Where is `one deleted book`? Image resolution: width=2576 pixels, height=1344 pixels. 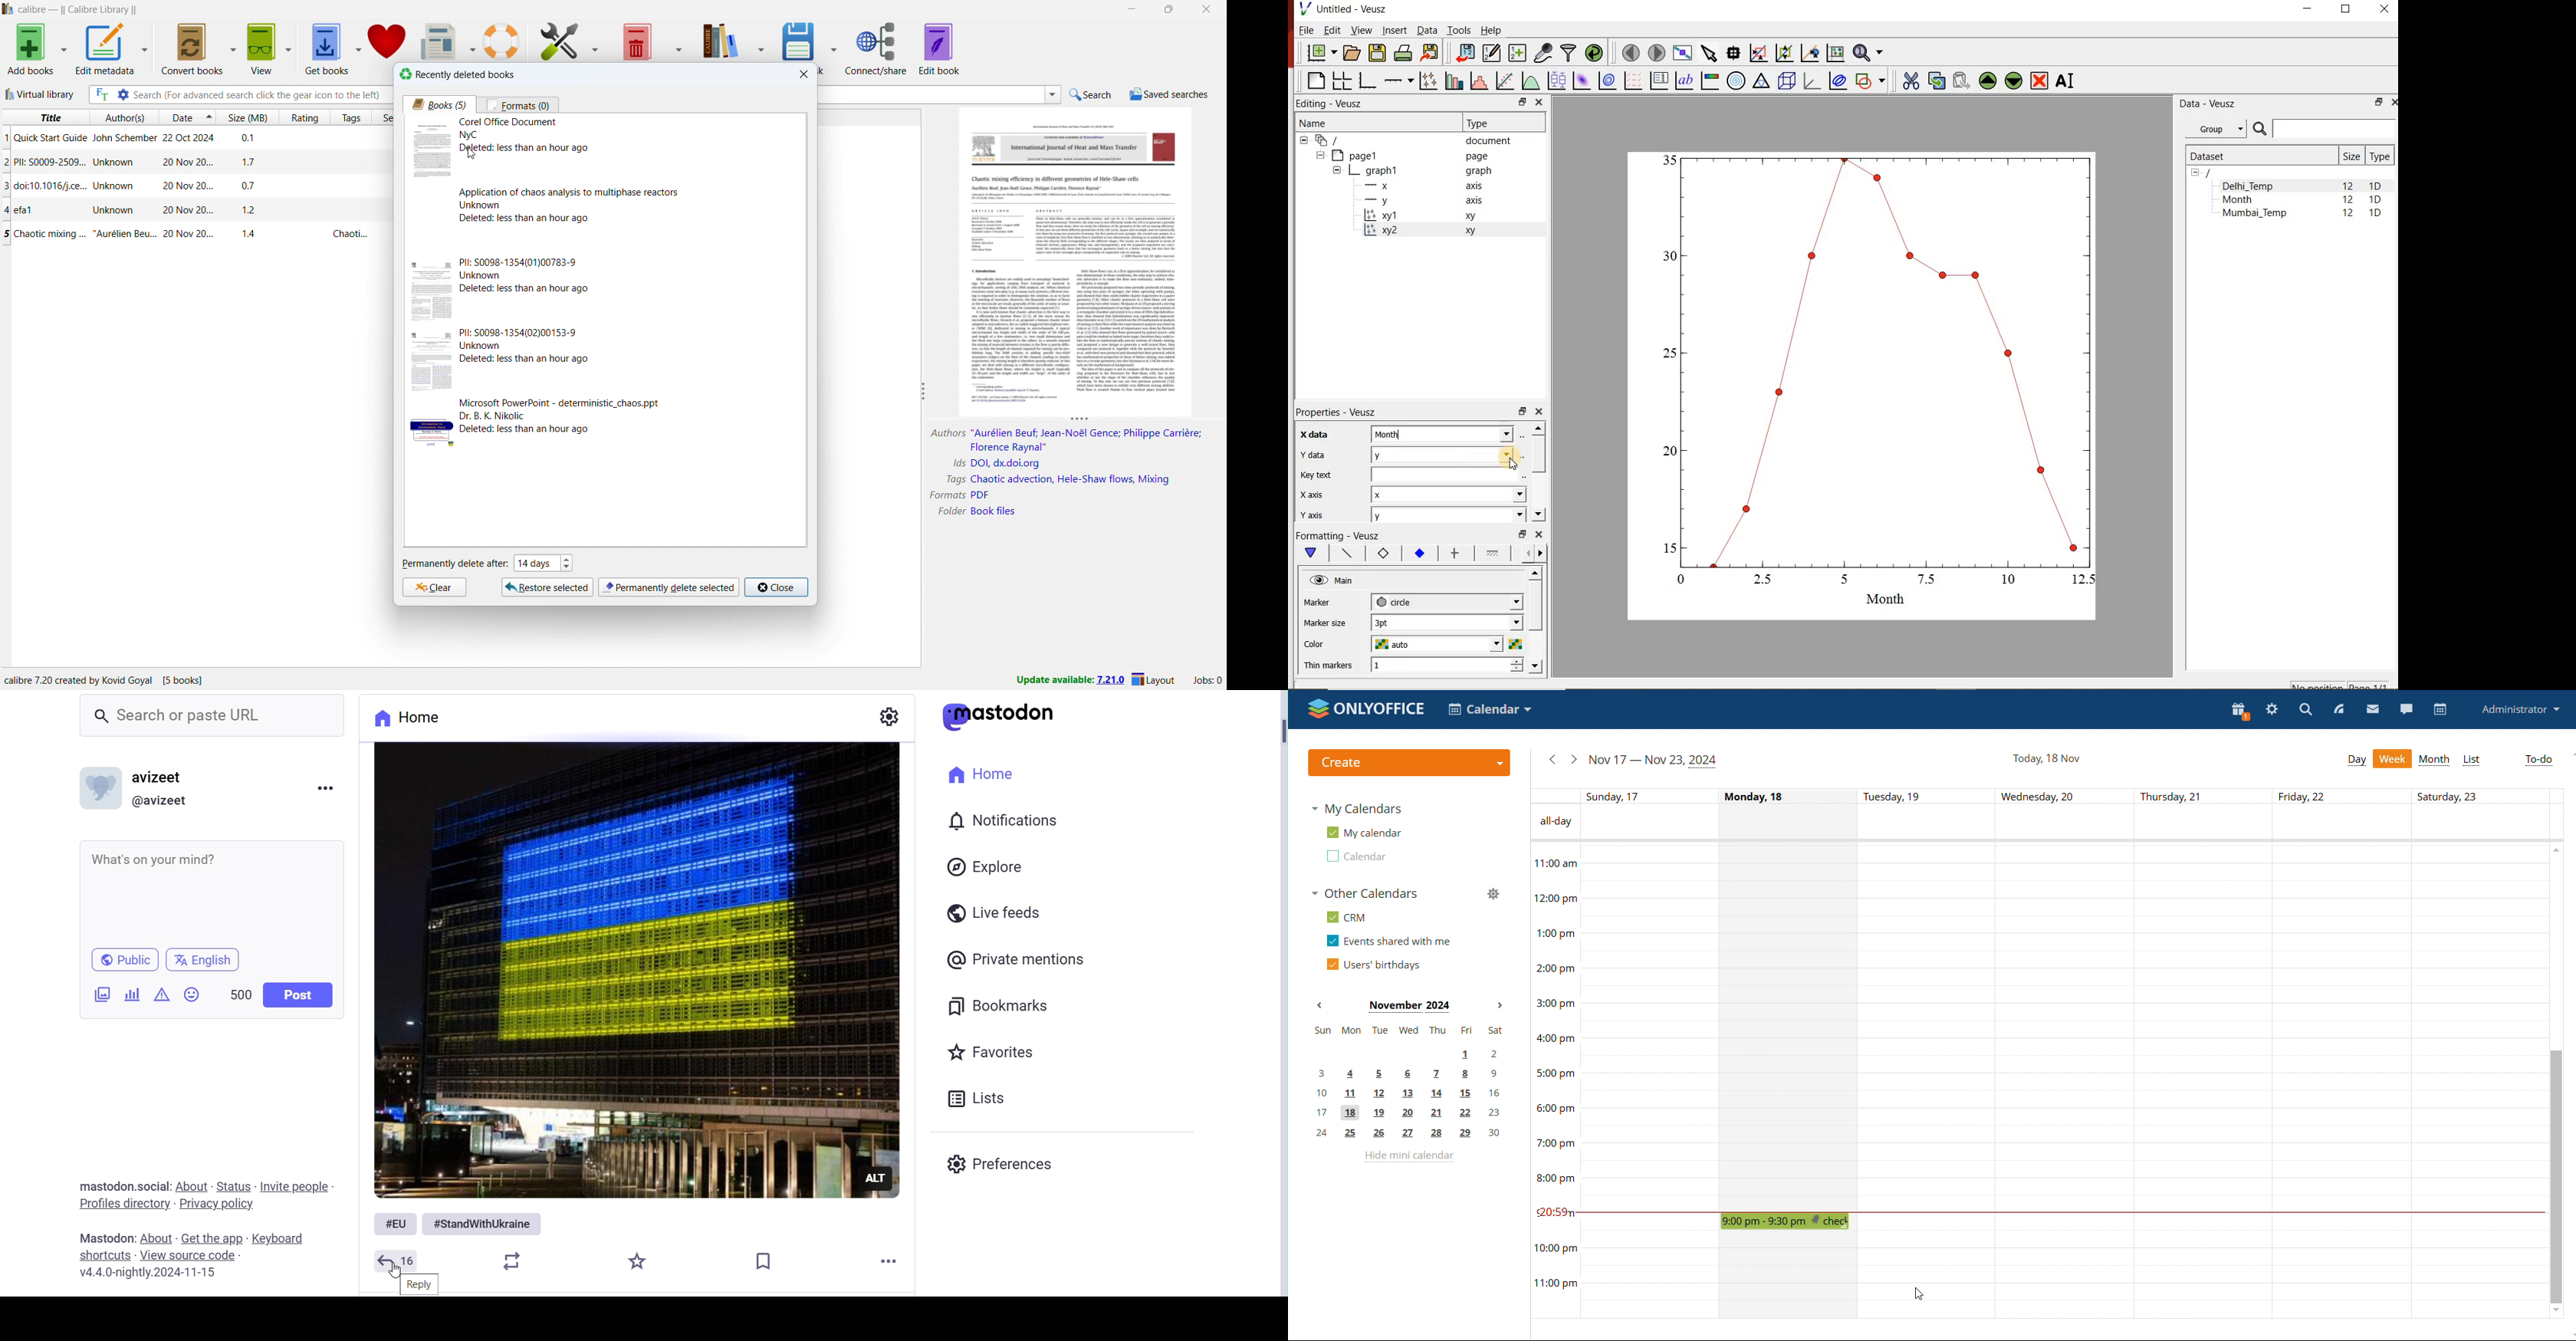
one deleted book is located at coordinates (605, 421).